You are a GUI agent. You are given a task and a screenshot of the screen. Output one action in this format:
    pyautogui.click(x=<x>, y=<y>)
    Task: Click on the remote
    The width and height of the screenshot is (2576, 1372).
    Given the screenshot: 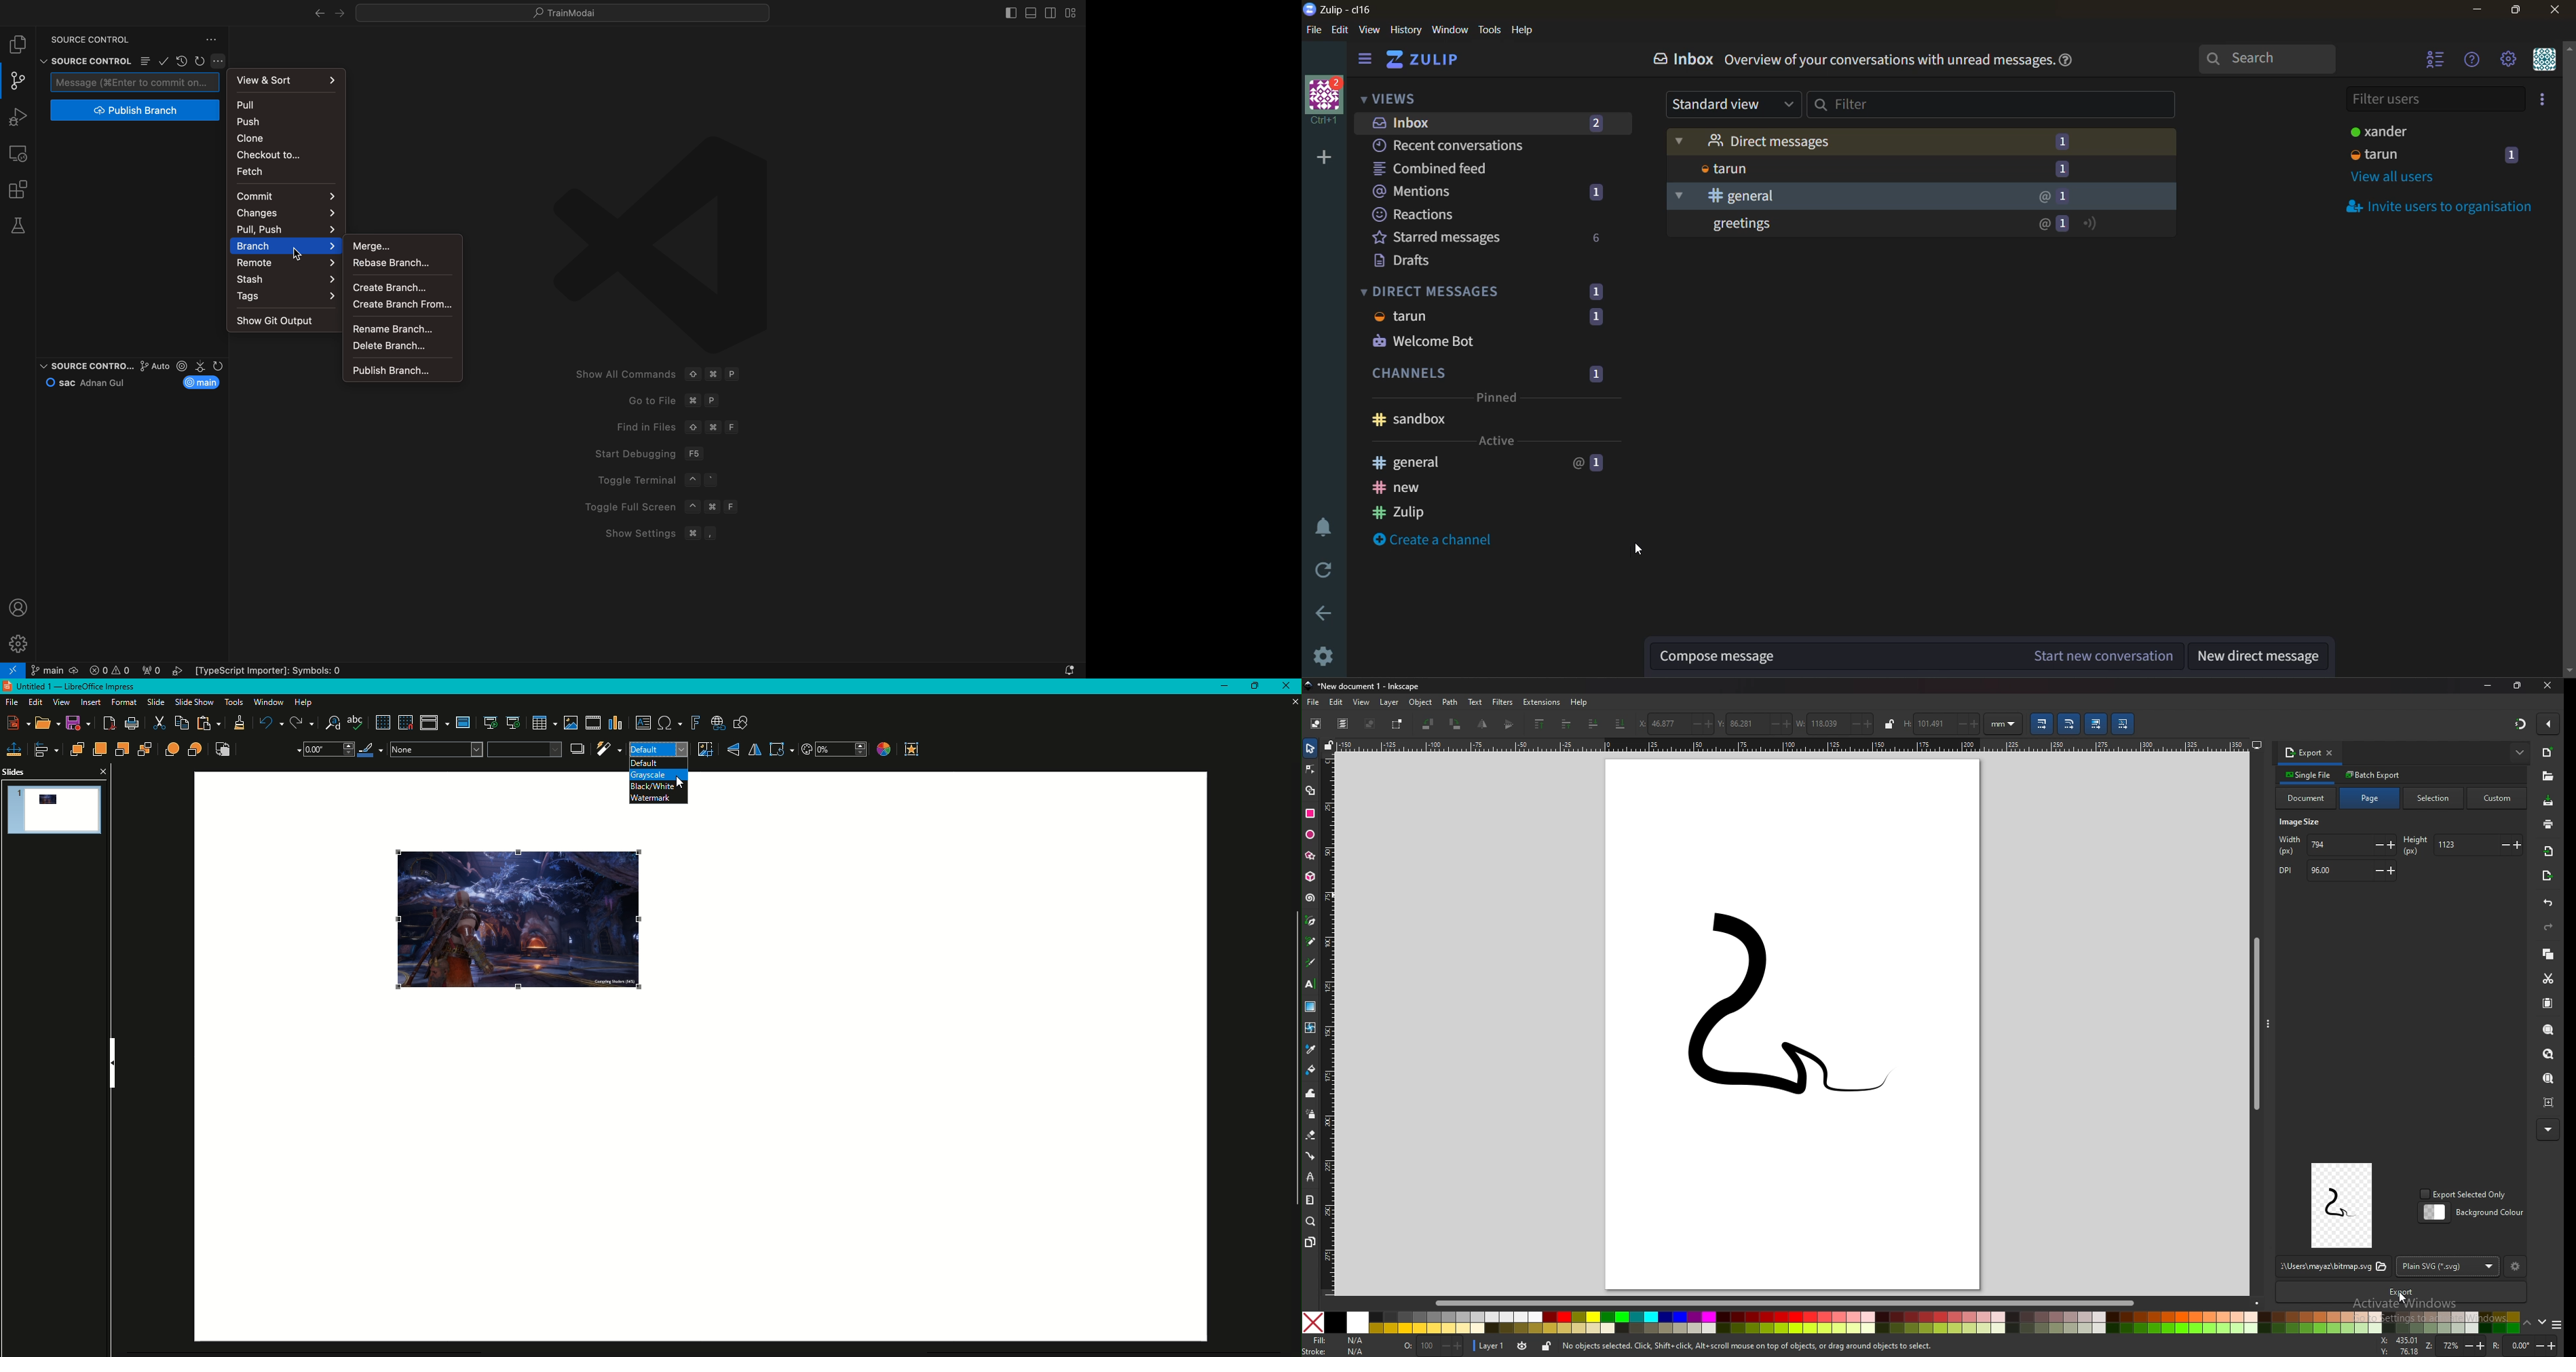 What is the action you would take?
    pyautogui.click(x=21, y=152)
    